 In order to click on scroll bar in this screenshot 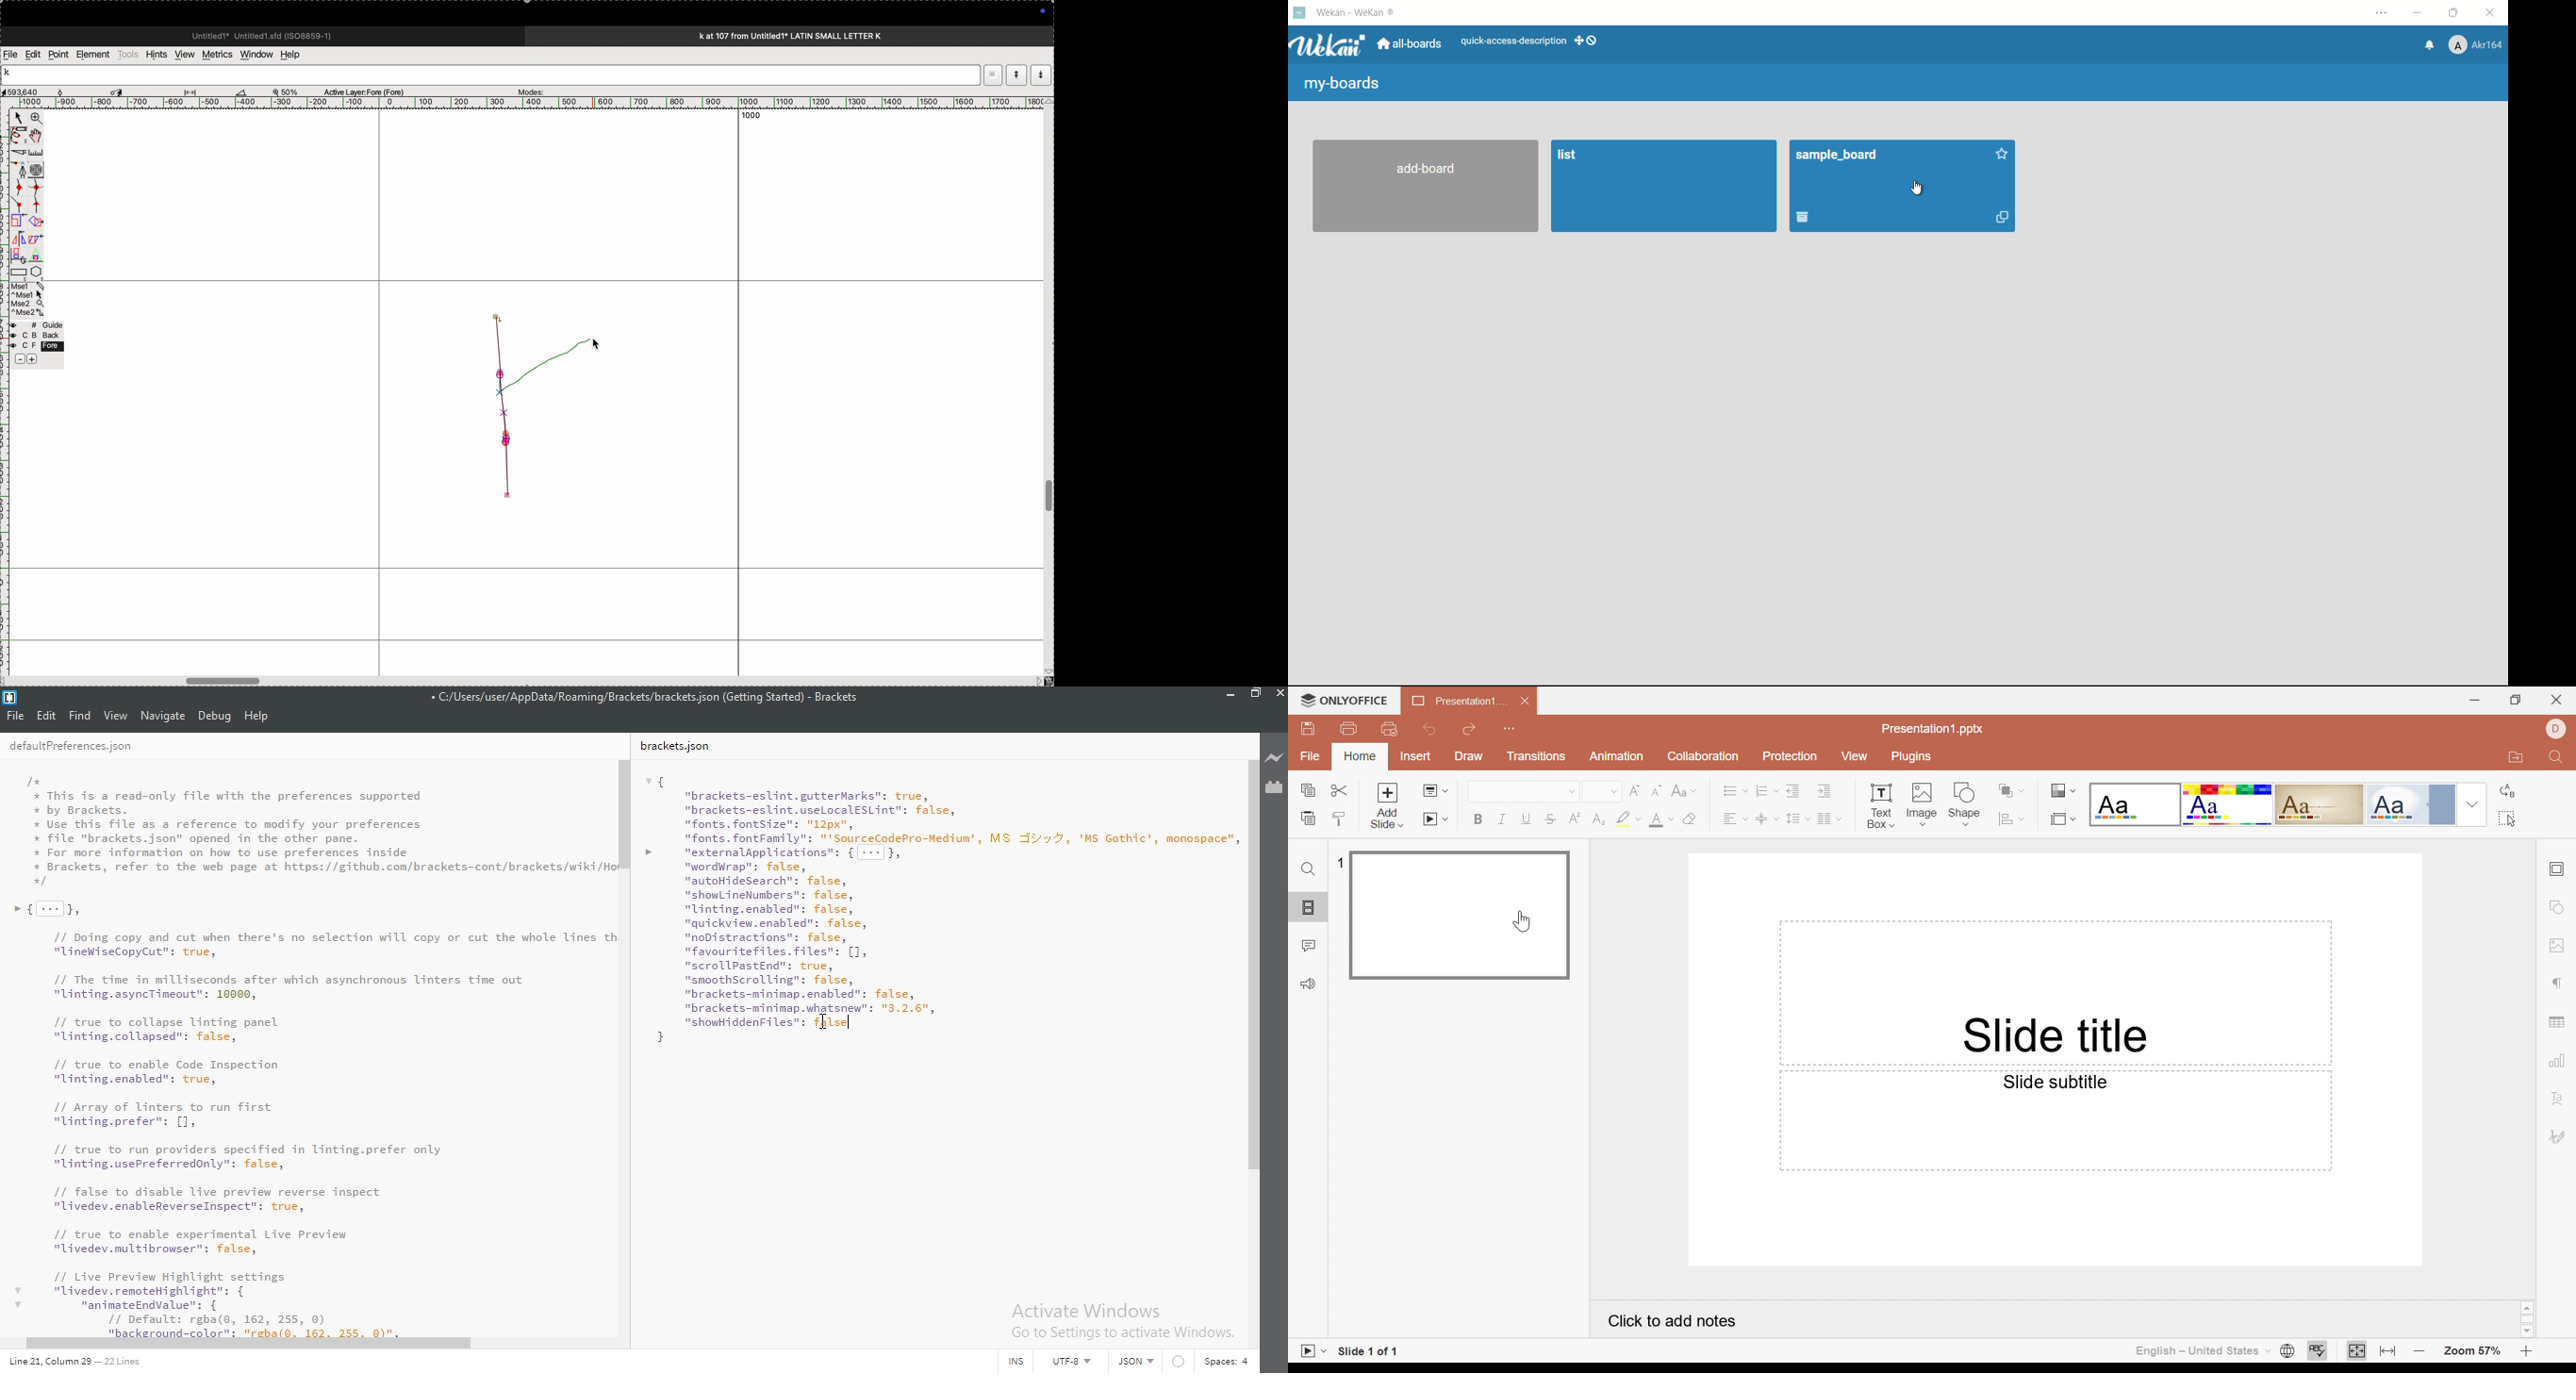, I will do `click(251, 1346)`.